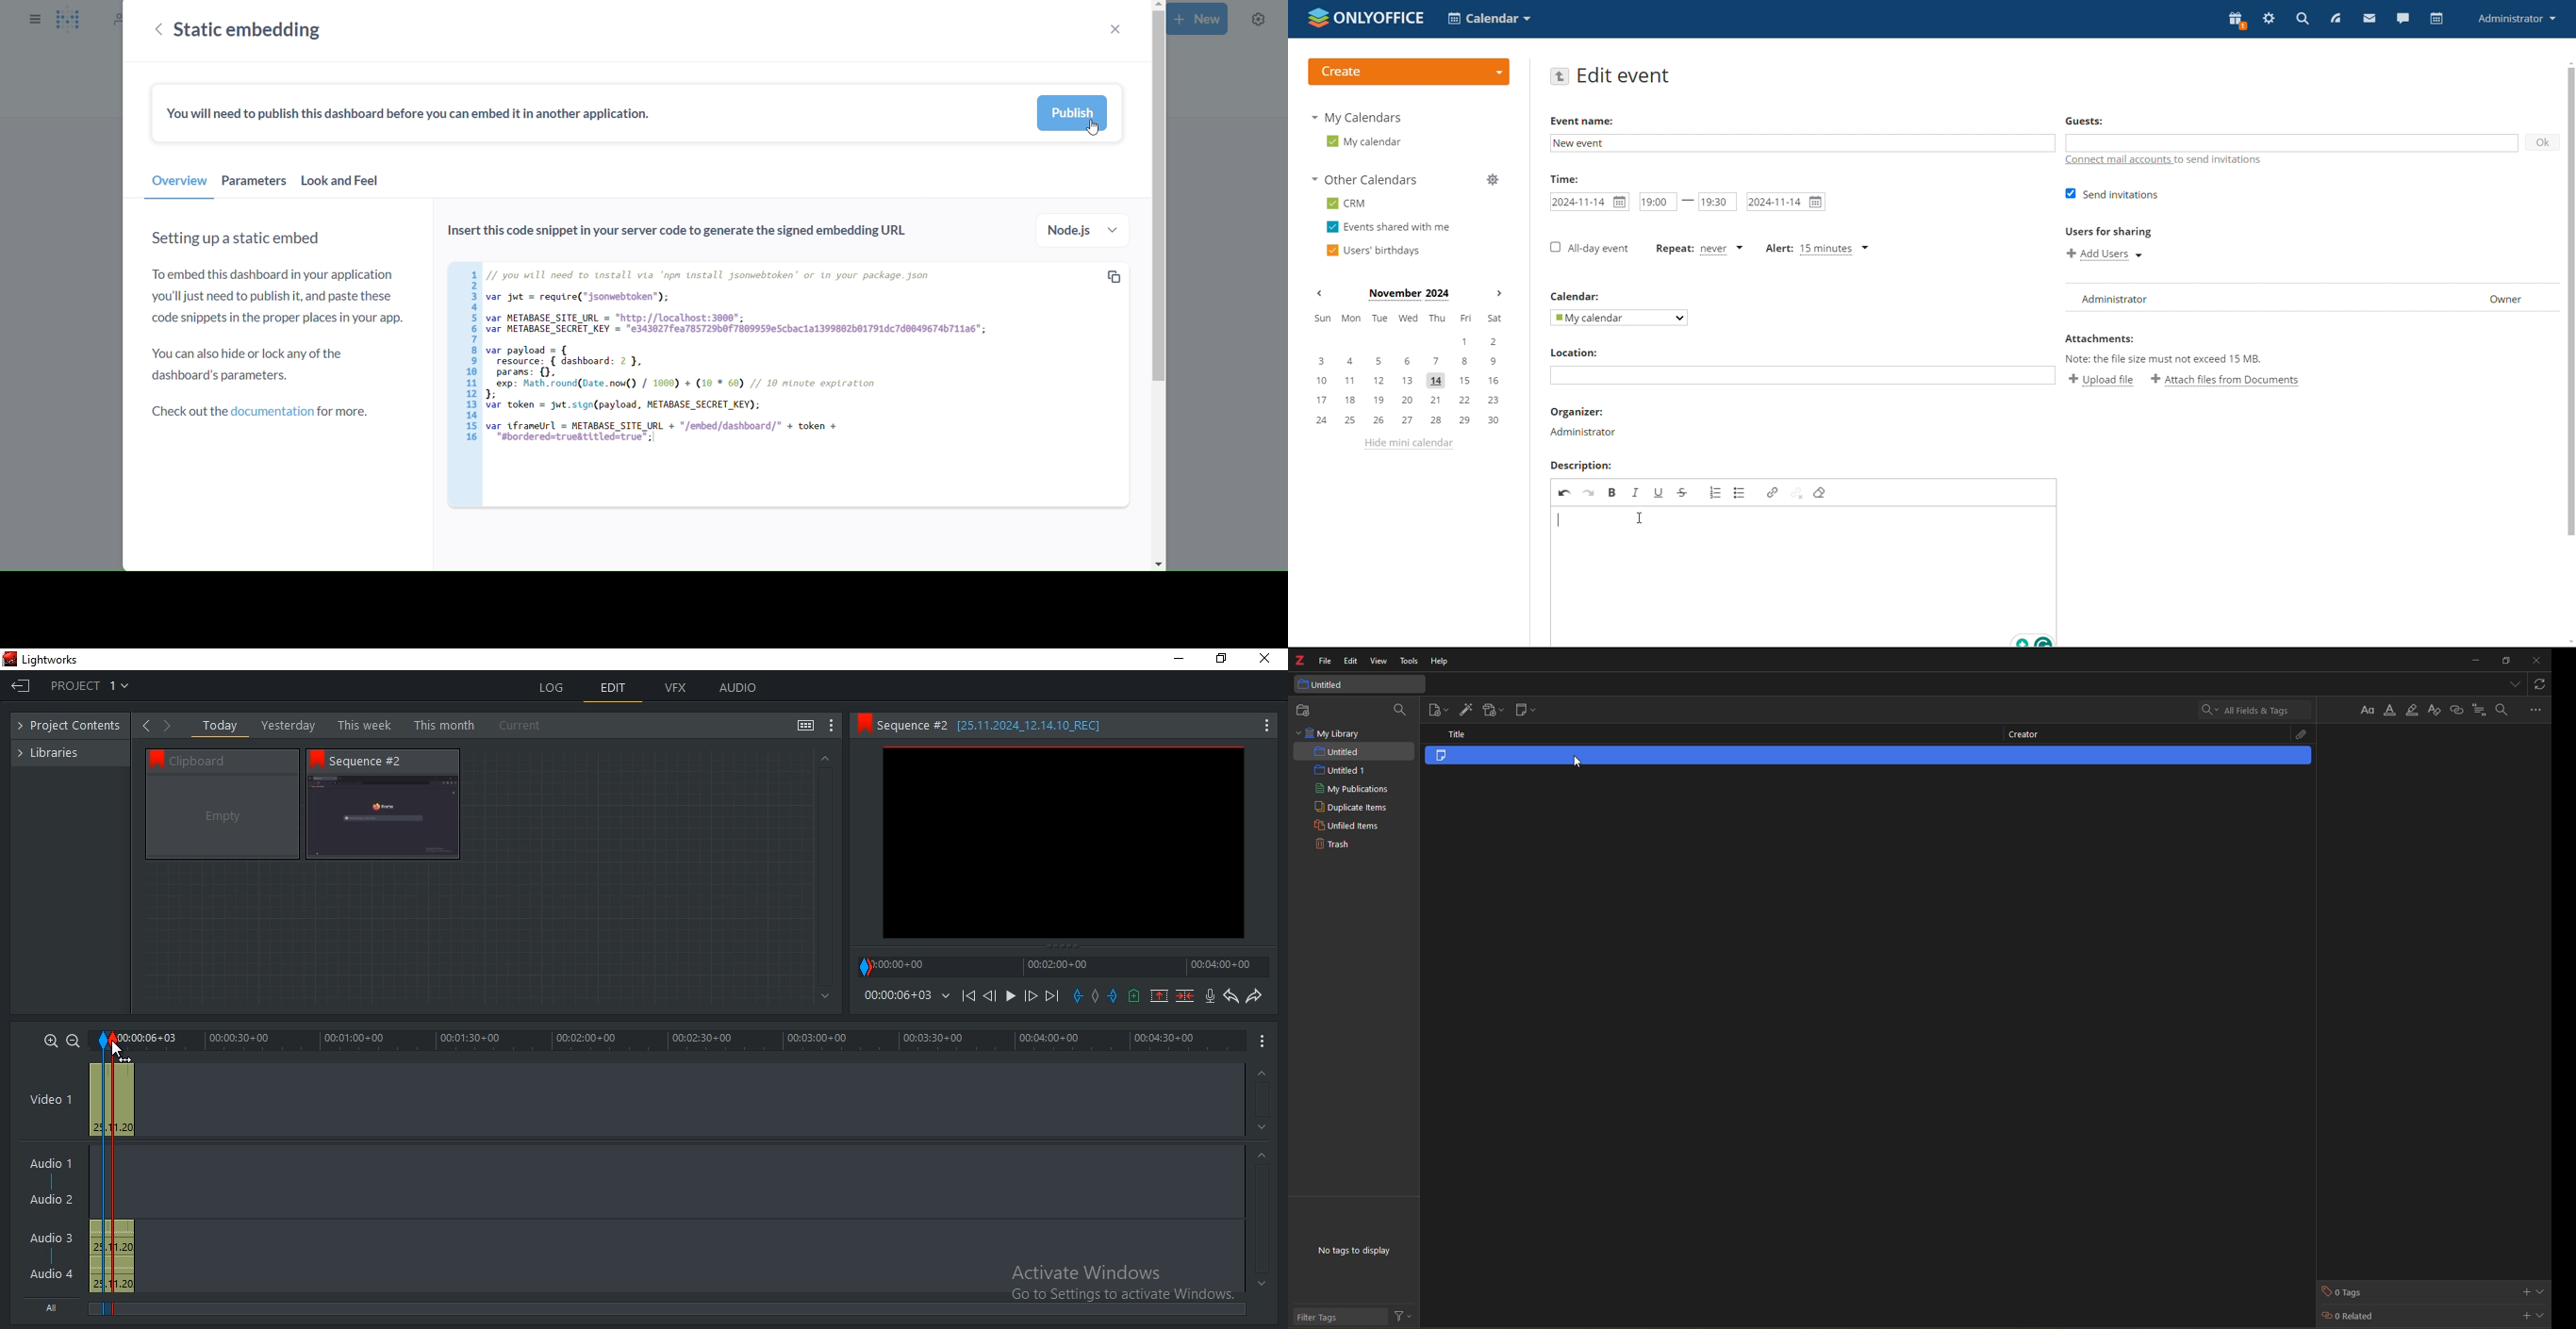  What do you see at coordinates (1399, 708) in the screenshot?
I see `search` at bounding box center [1399, 708].